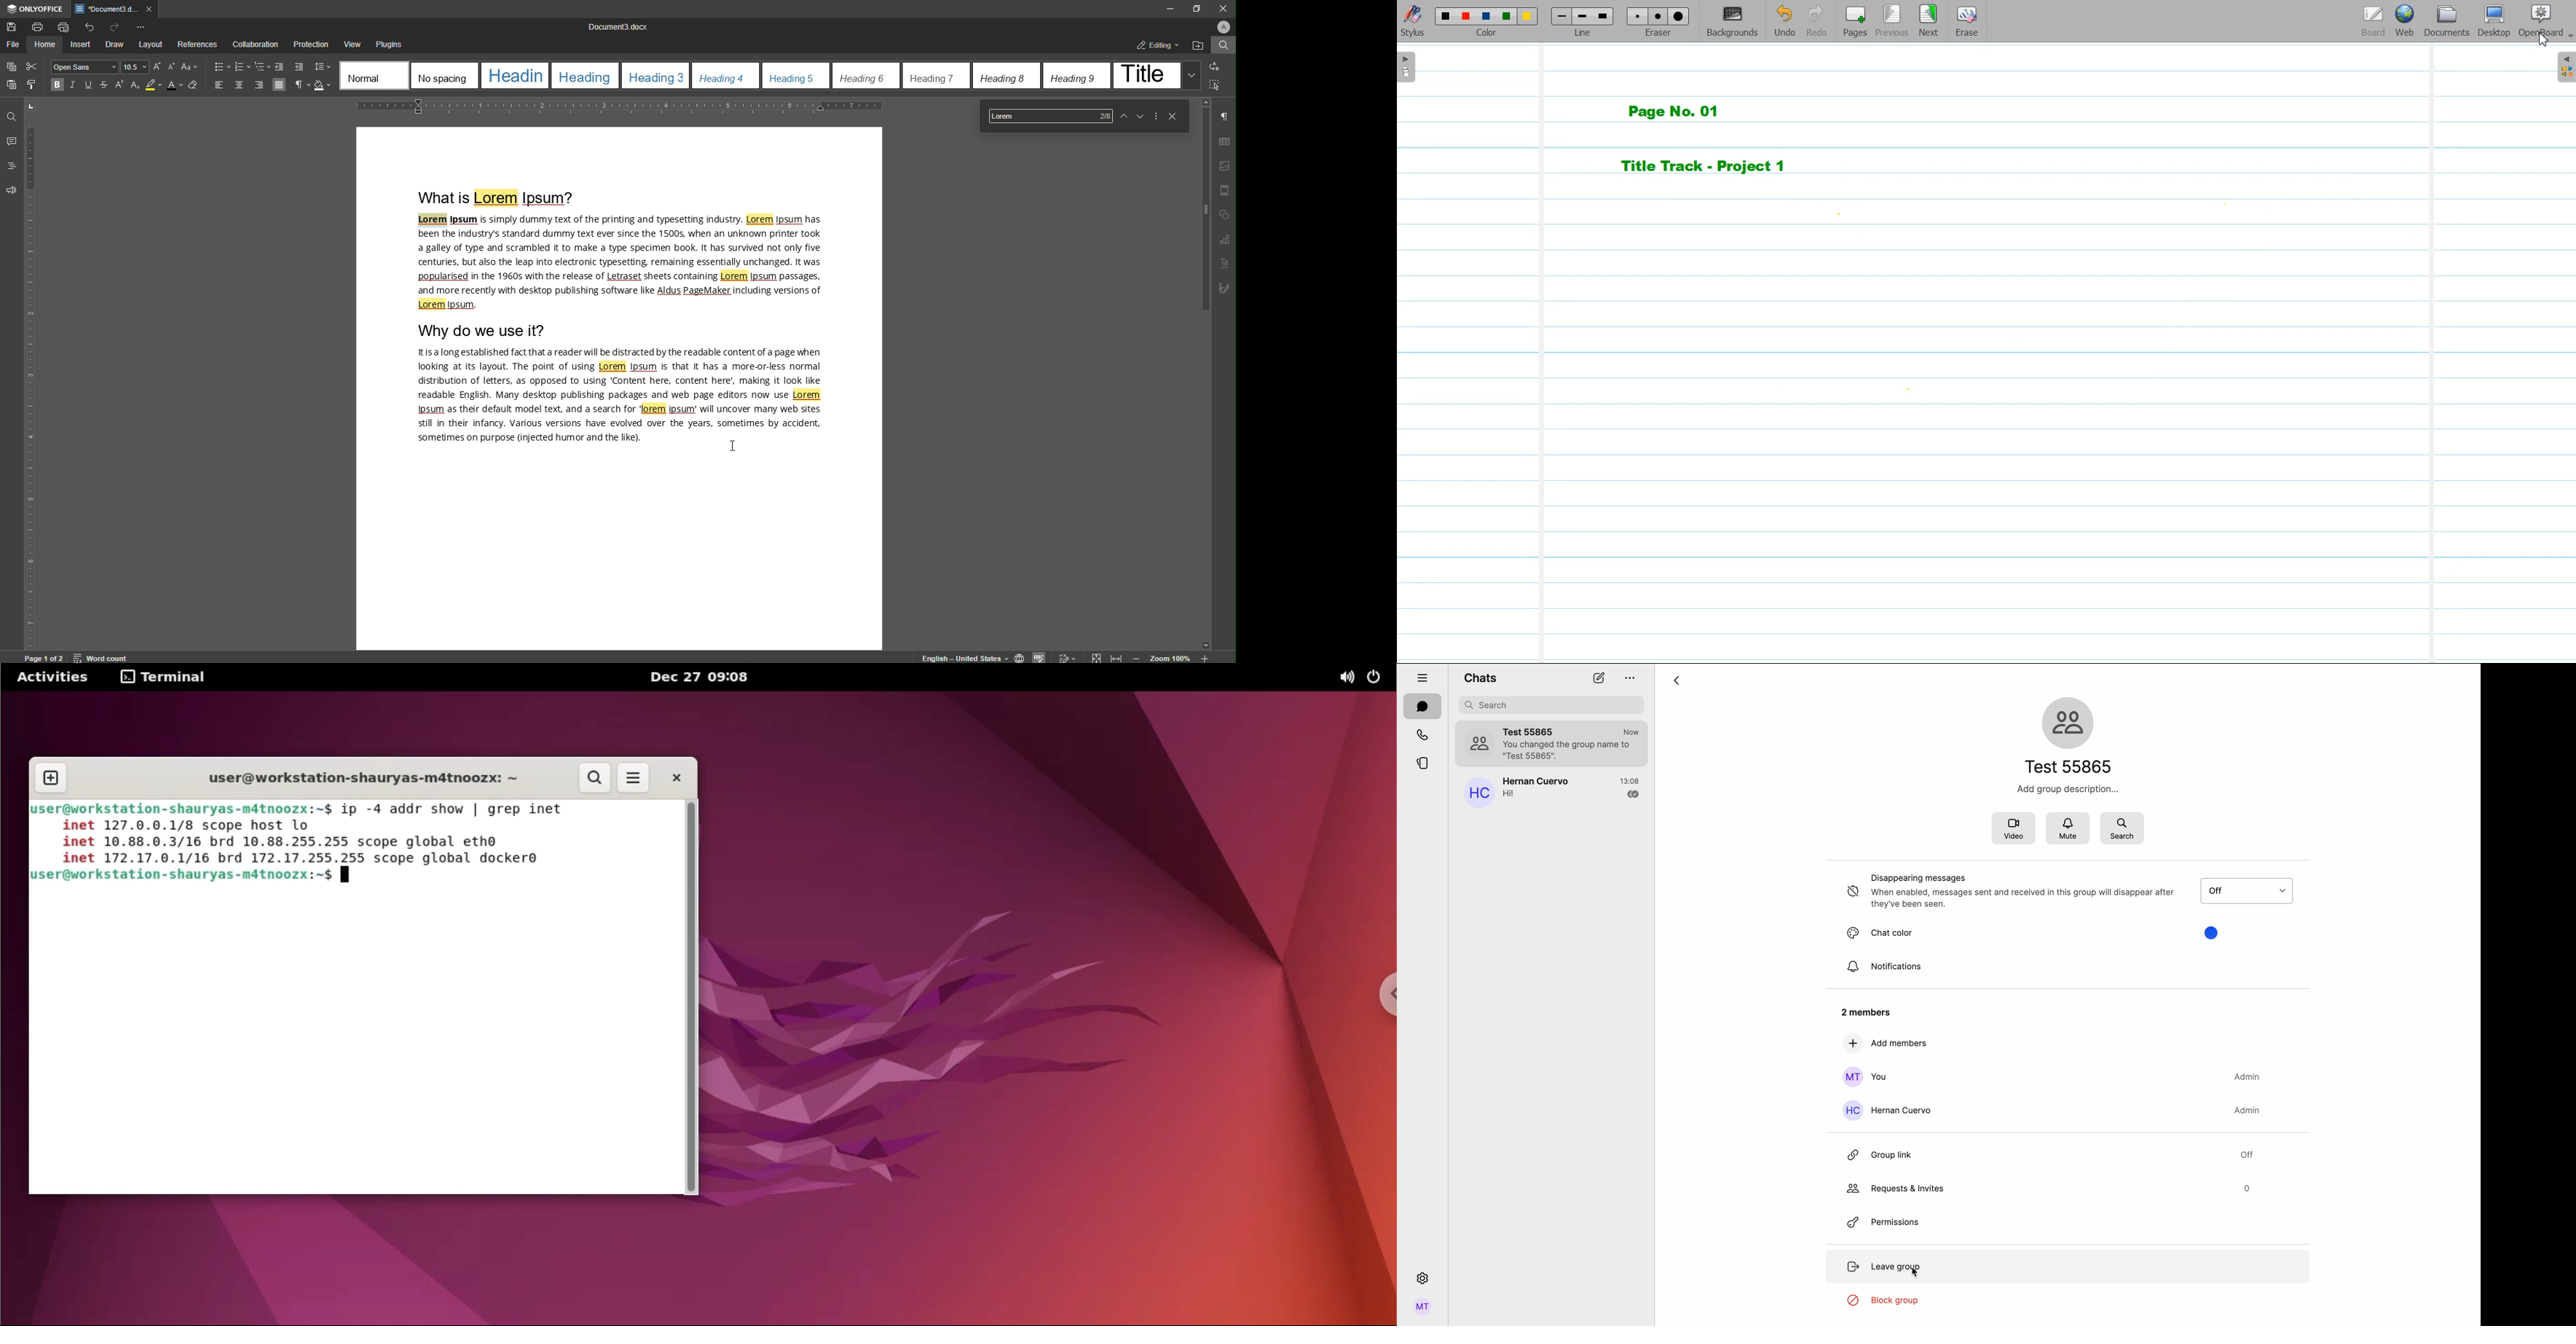  I want to click on Font Color, so click(171, 85).